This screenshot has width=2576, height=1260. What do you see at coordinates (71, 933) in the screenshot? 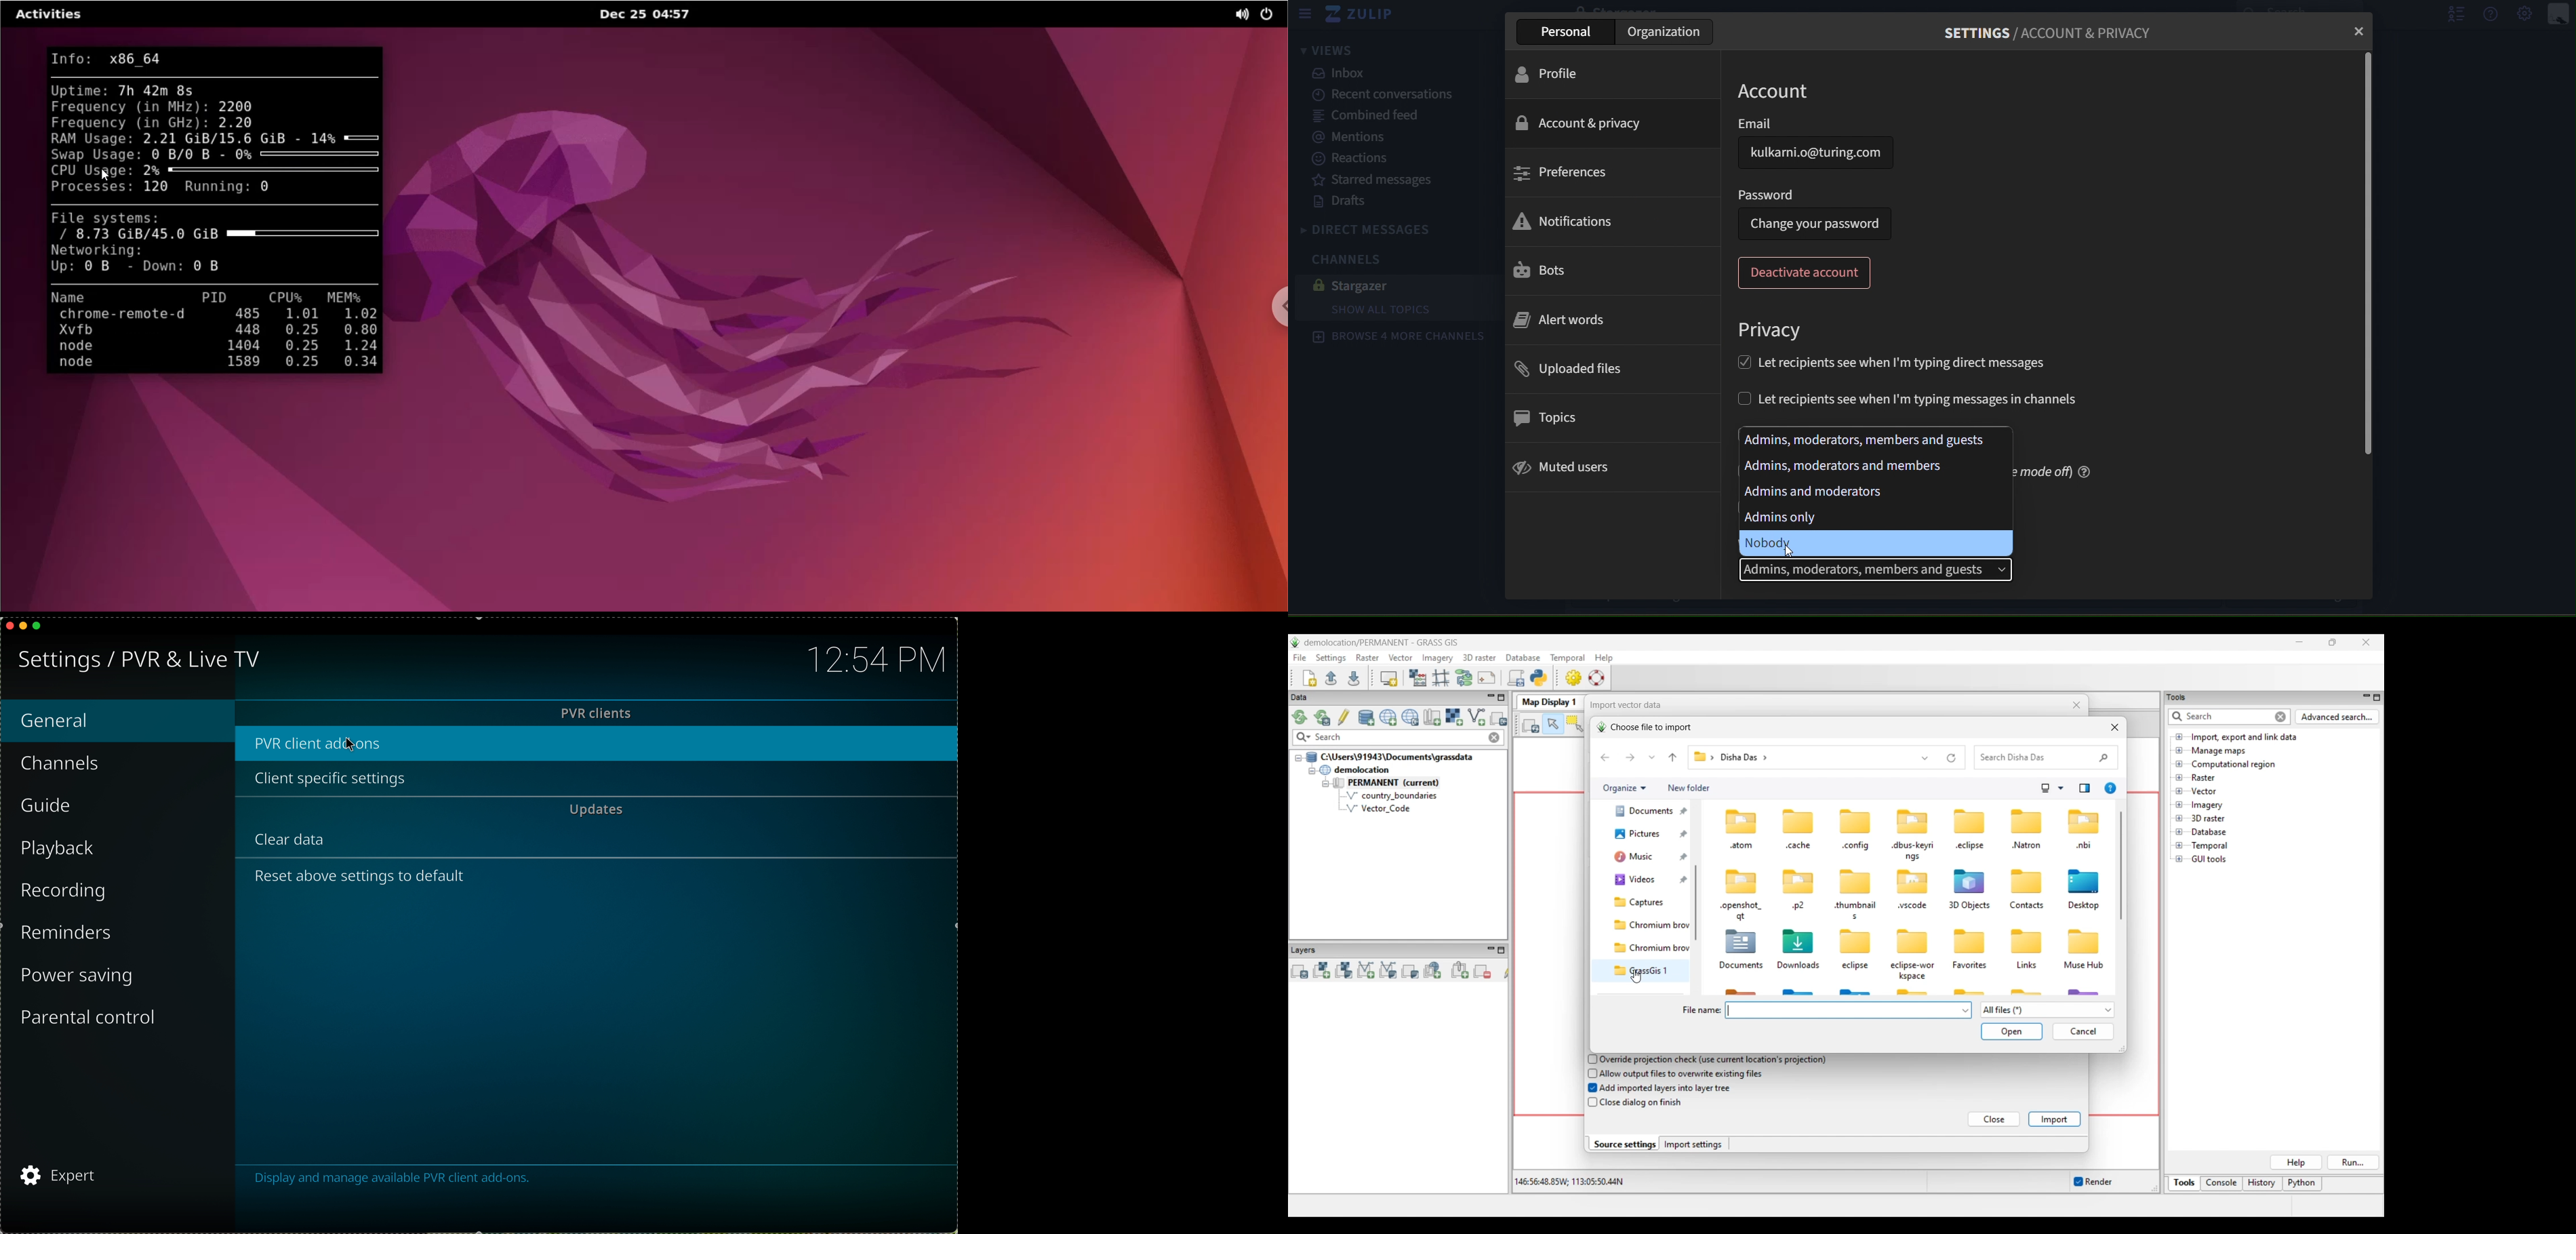
I see `reminders` at bounding box center [71, 933].